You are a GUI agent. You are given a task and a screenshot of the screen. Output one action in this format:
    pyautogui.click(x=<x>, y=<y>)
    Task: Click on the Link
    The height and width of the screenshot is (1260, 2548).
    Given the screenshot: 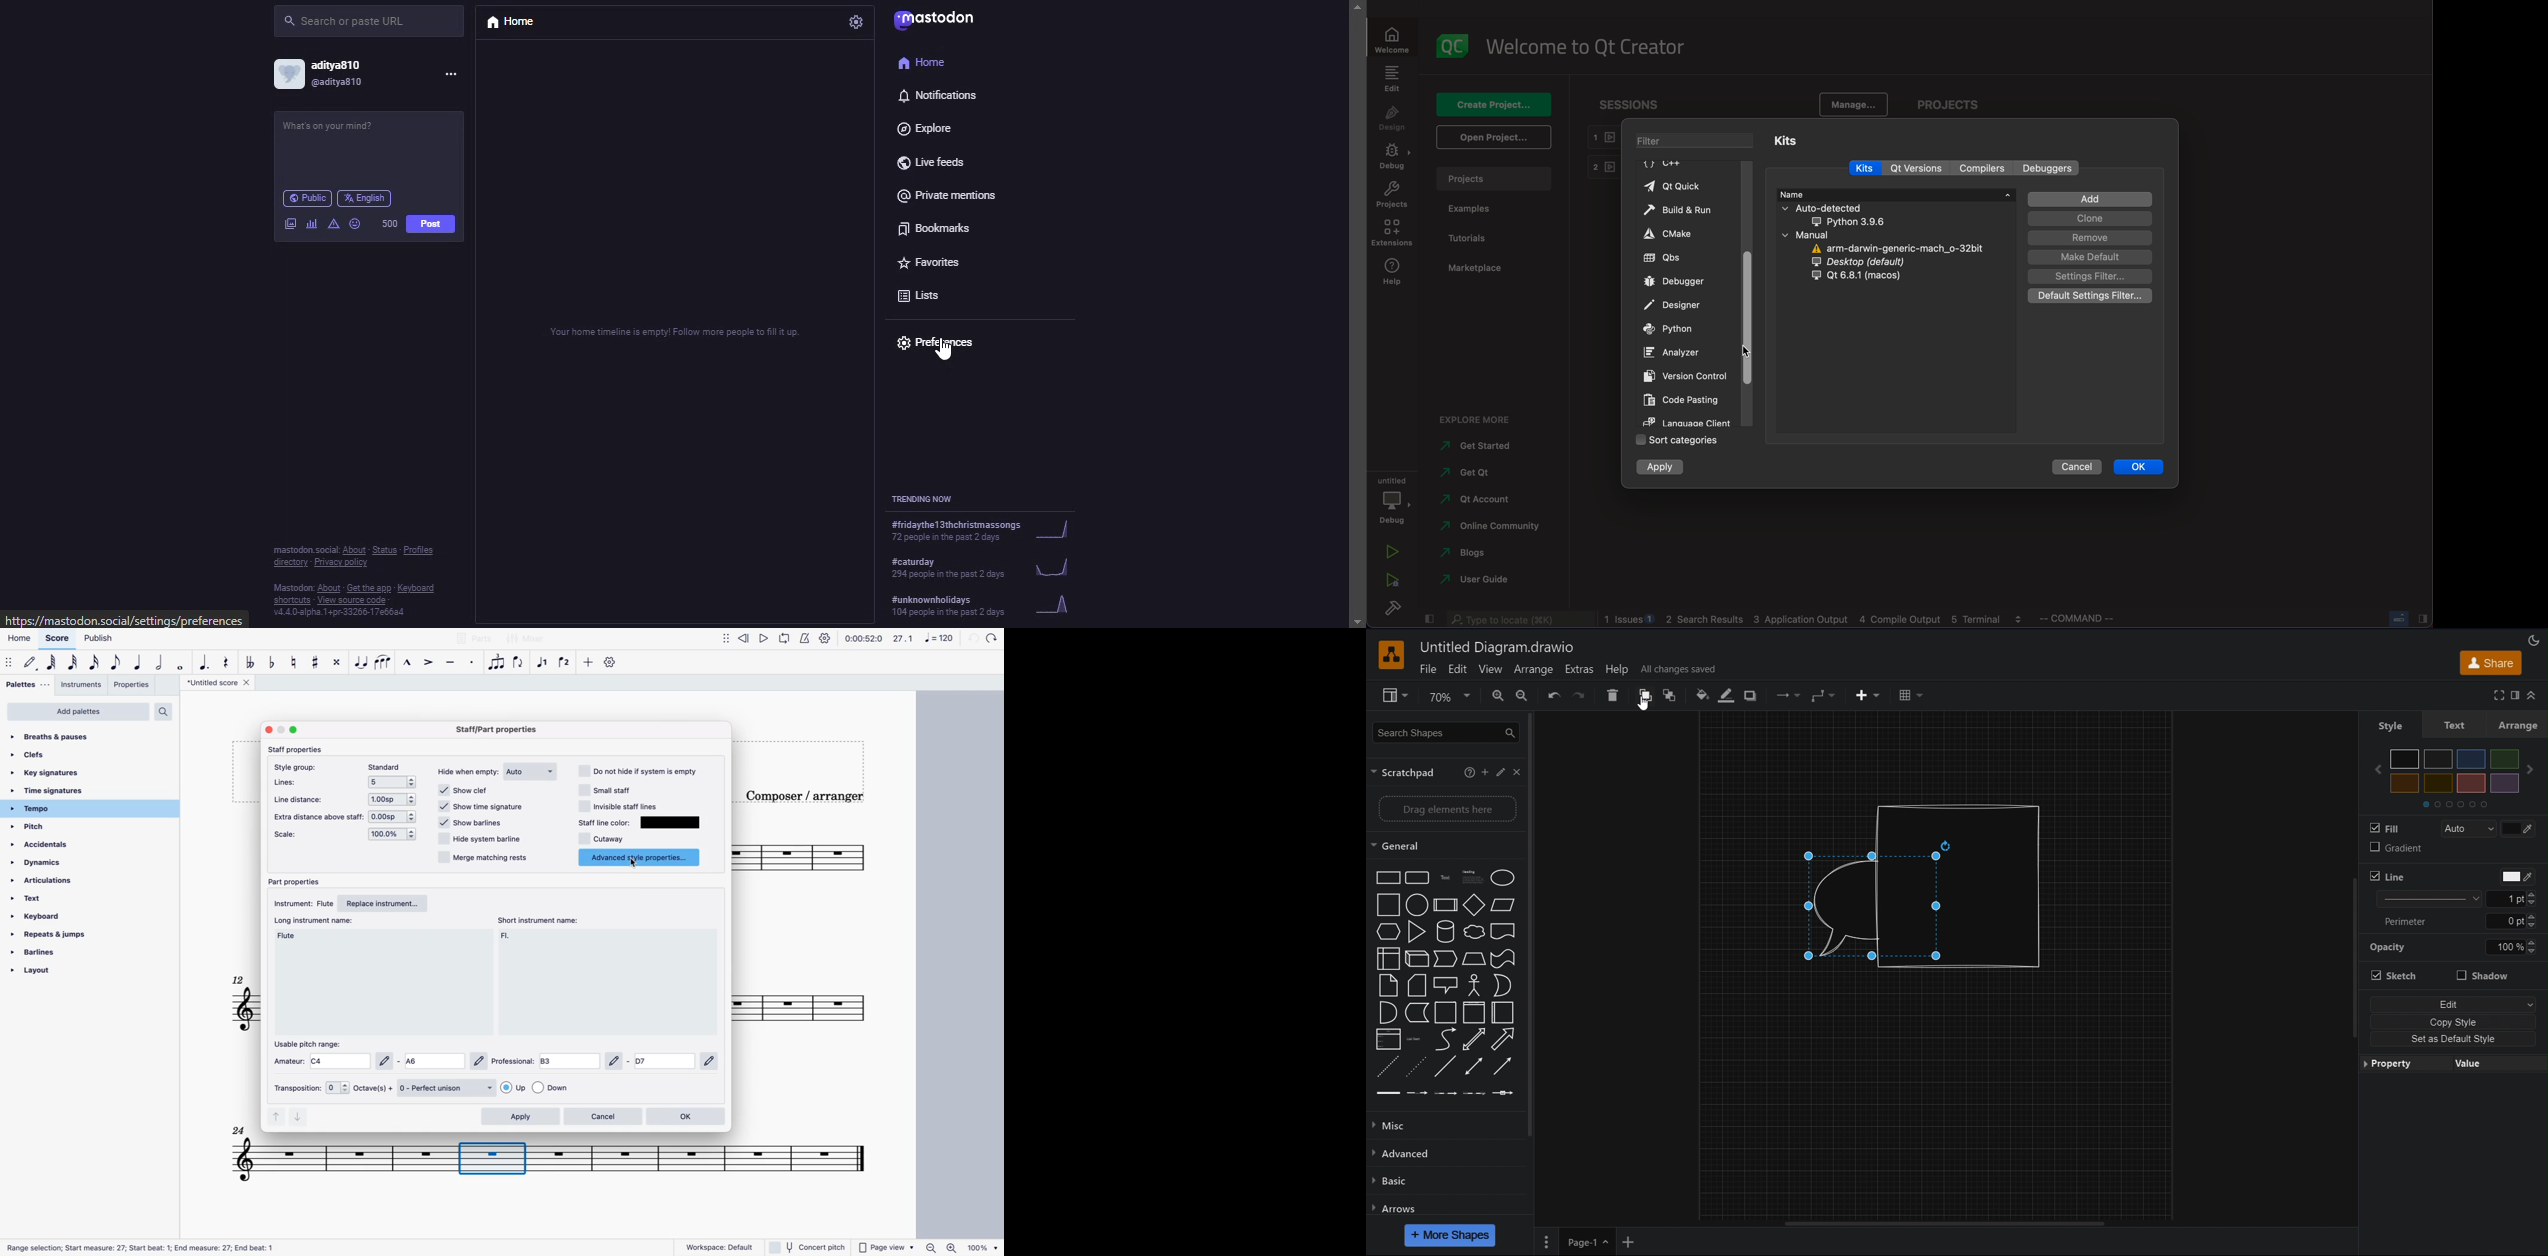 What is the action you would take?
    pyautogui.click(x=1389, y=1039)
    